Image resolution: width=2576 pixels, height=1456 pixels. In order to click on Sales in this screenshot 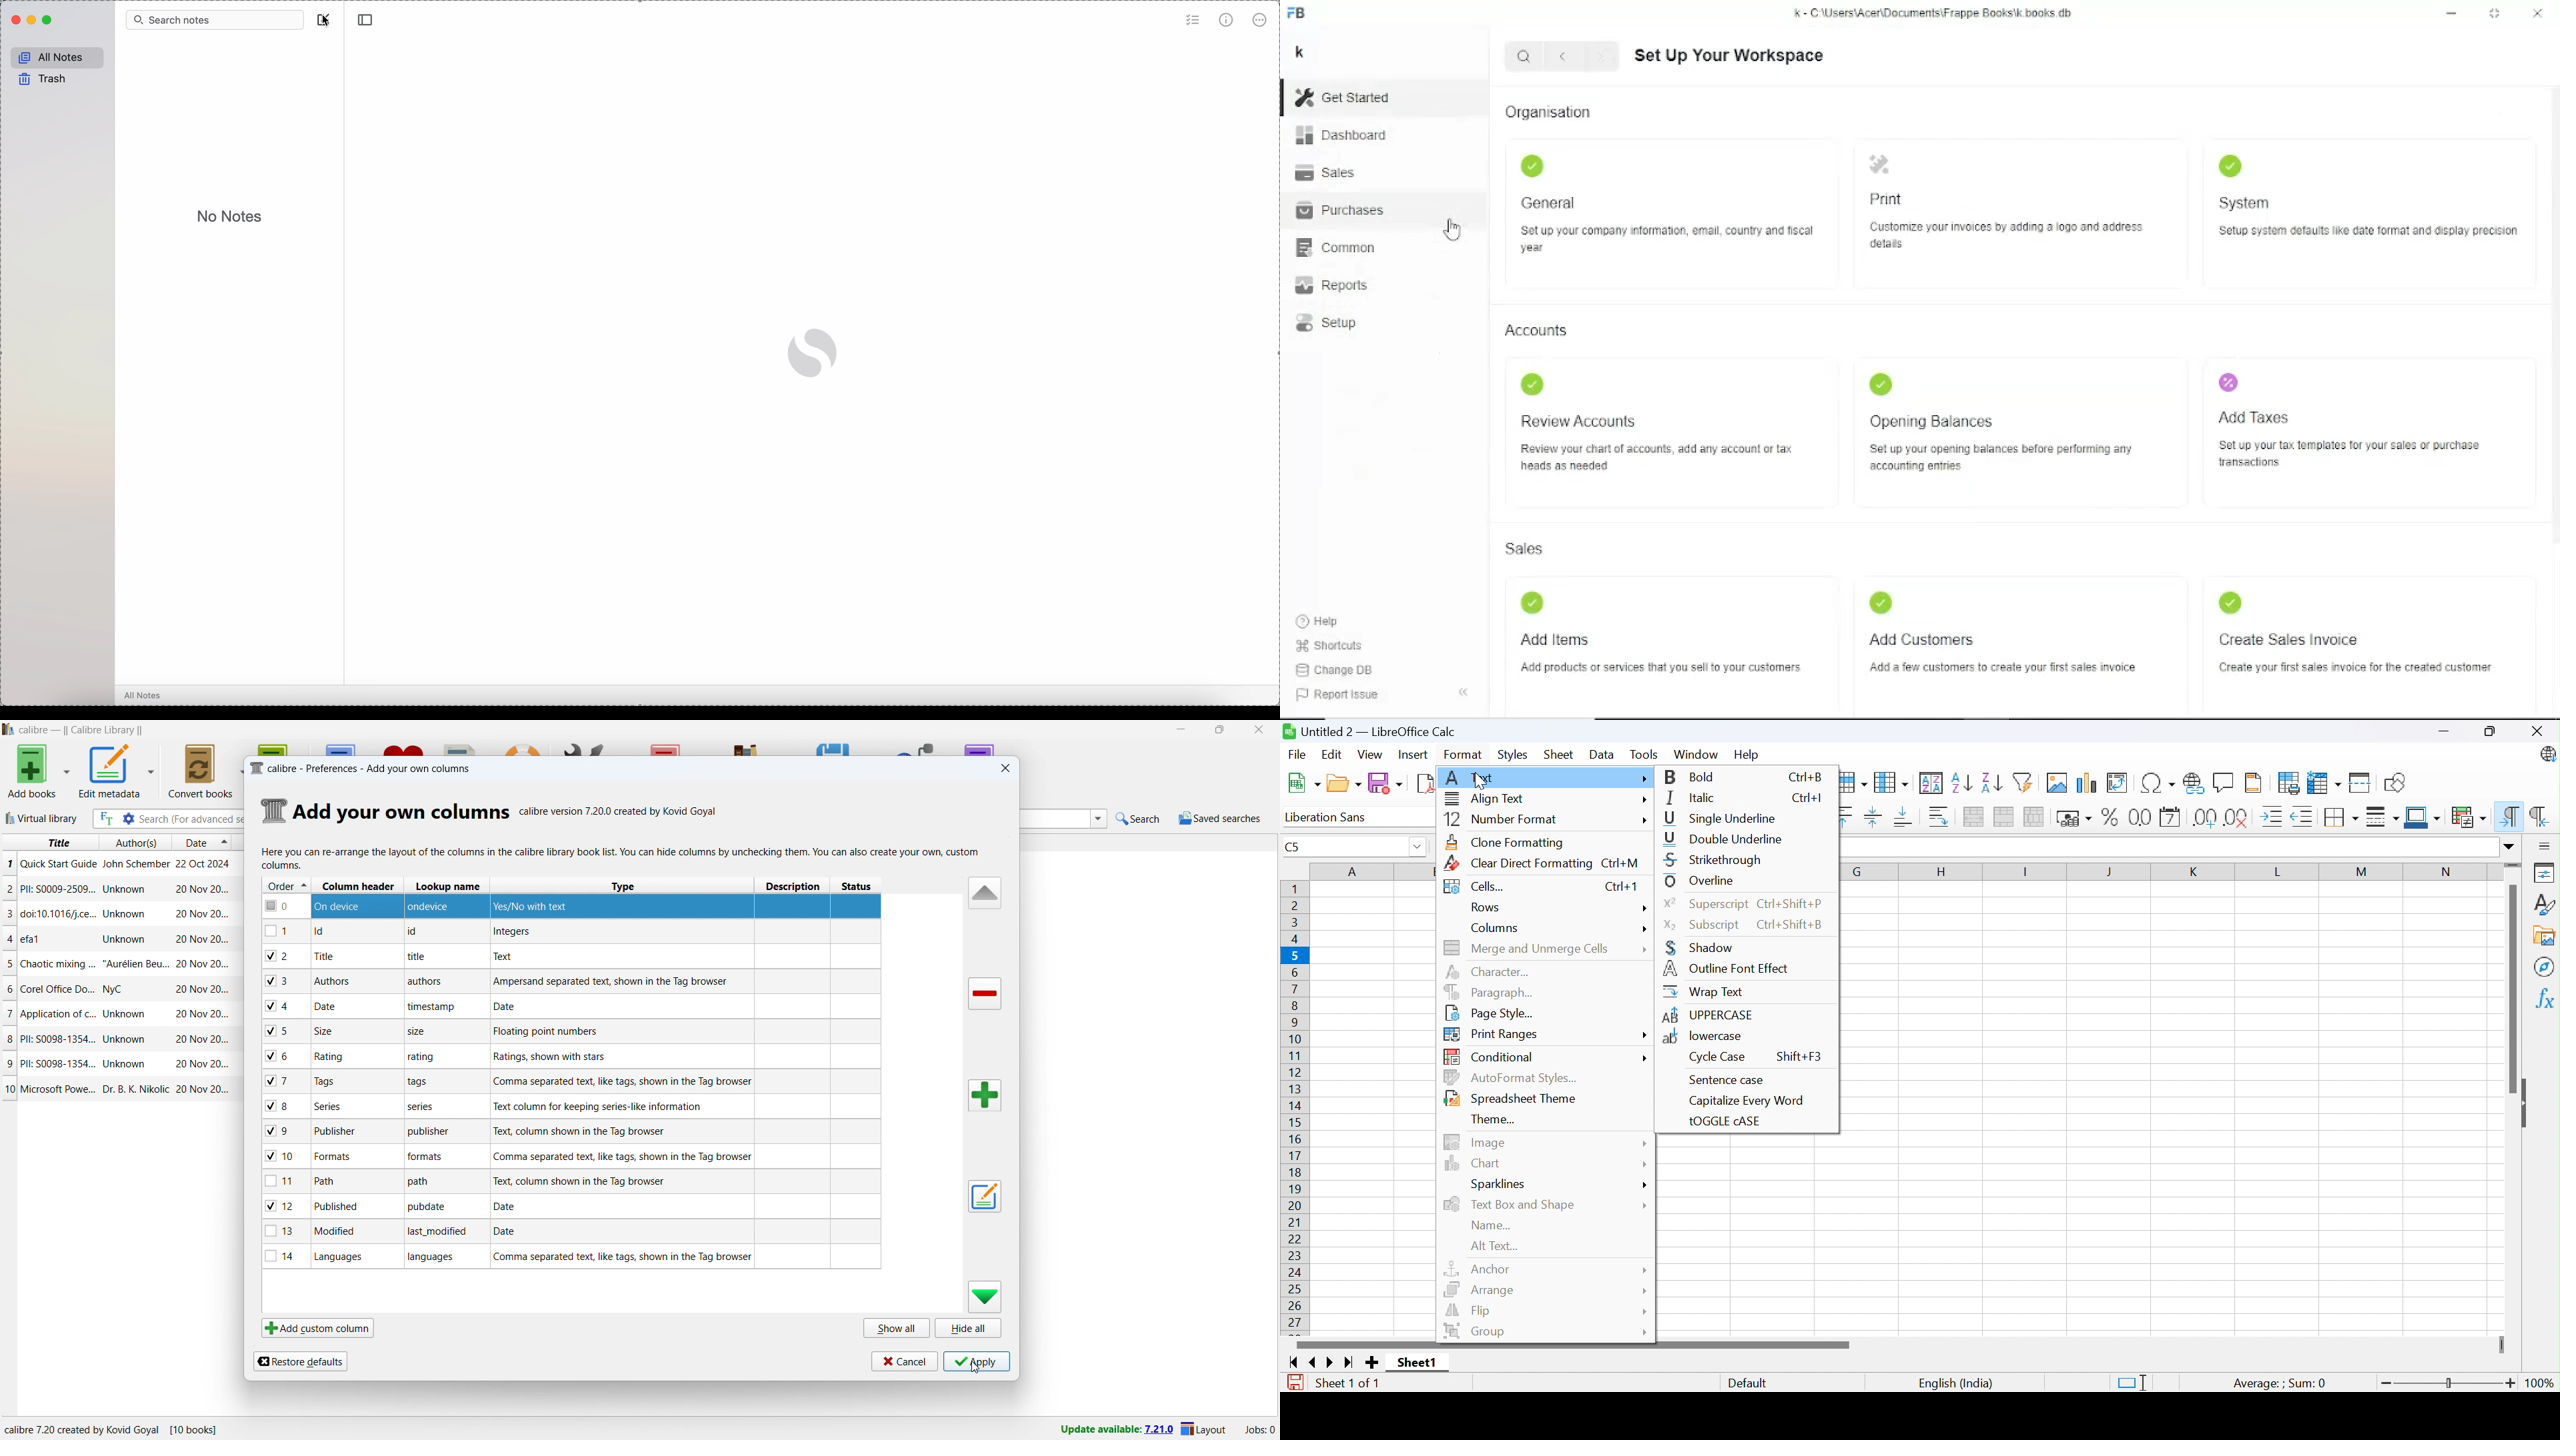, I will do `click(1522, 549)`.